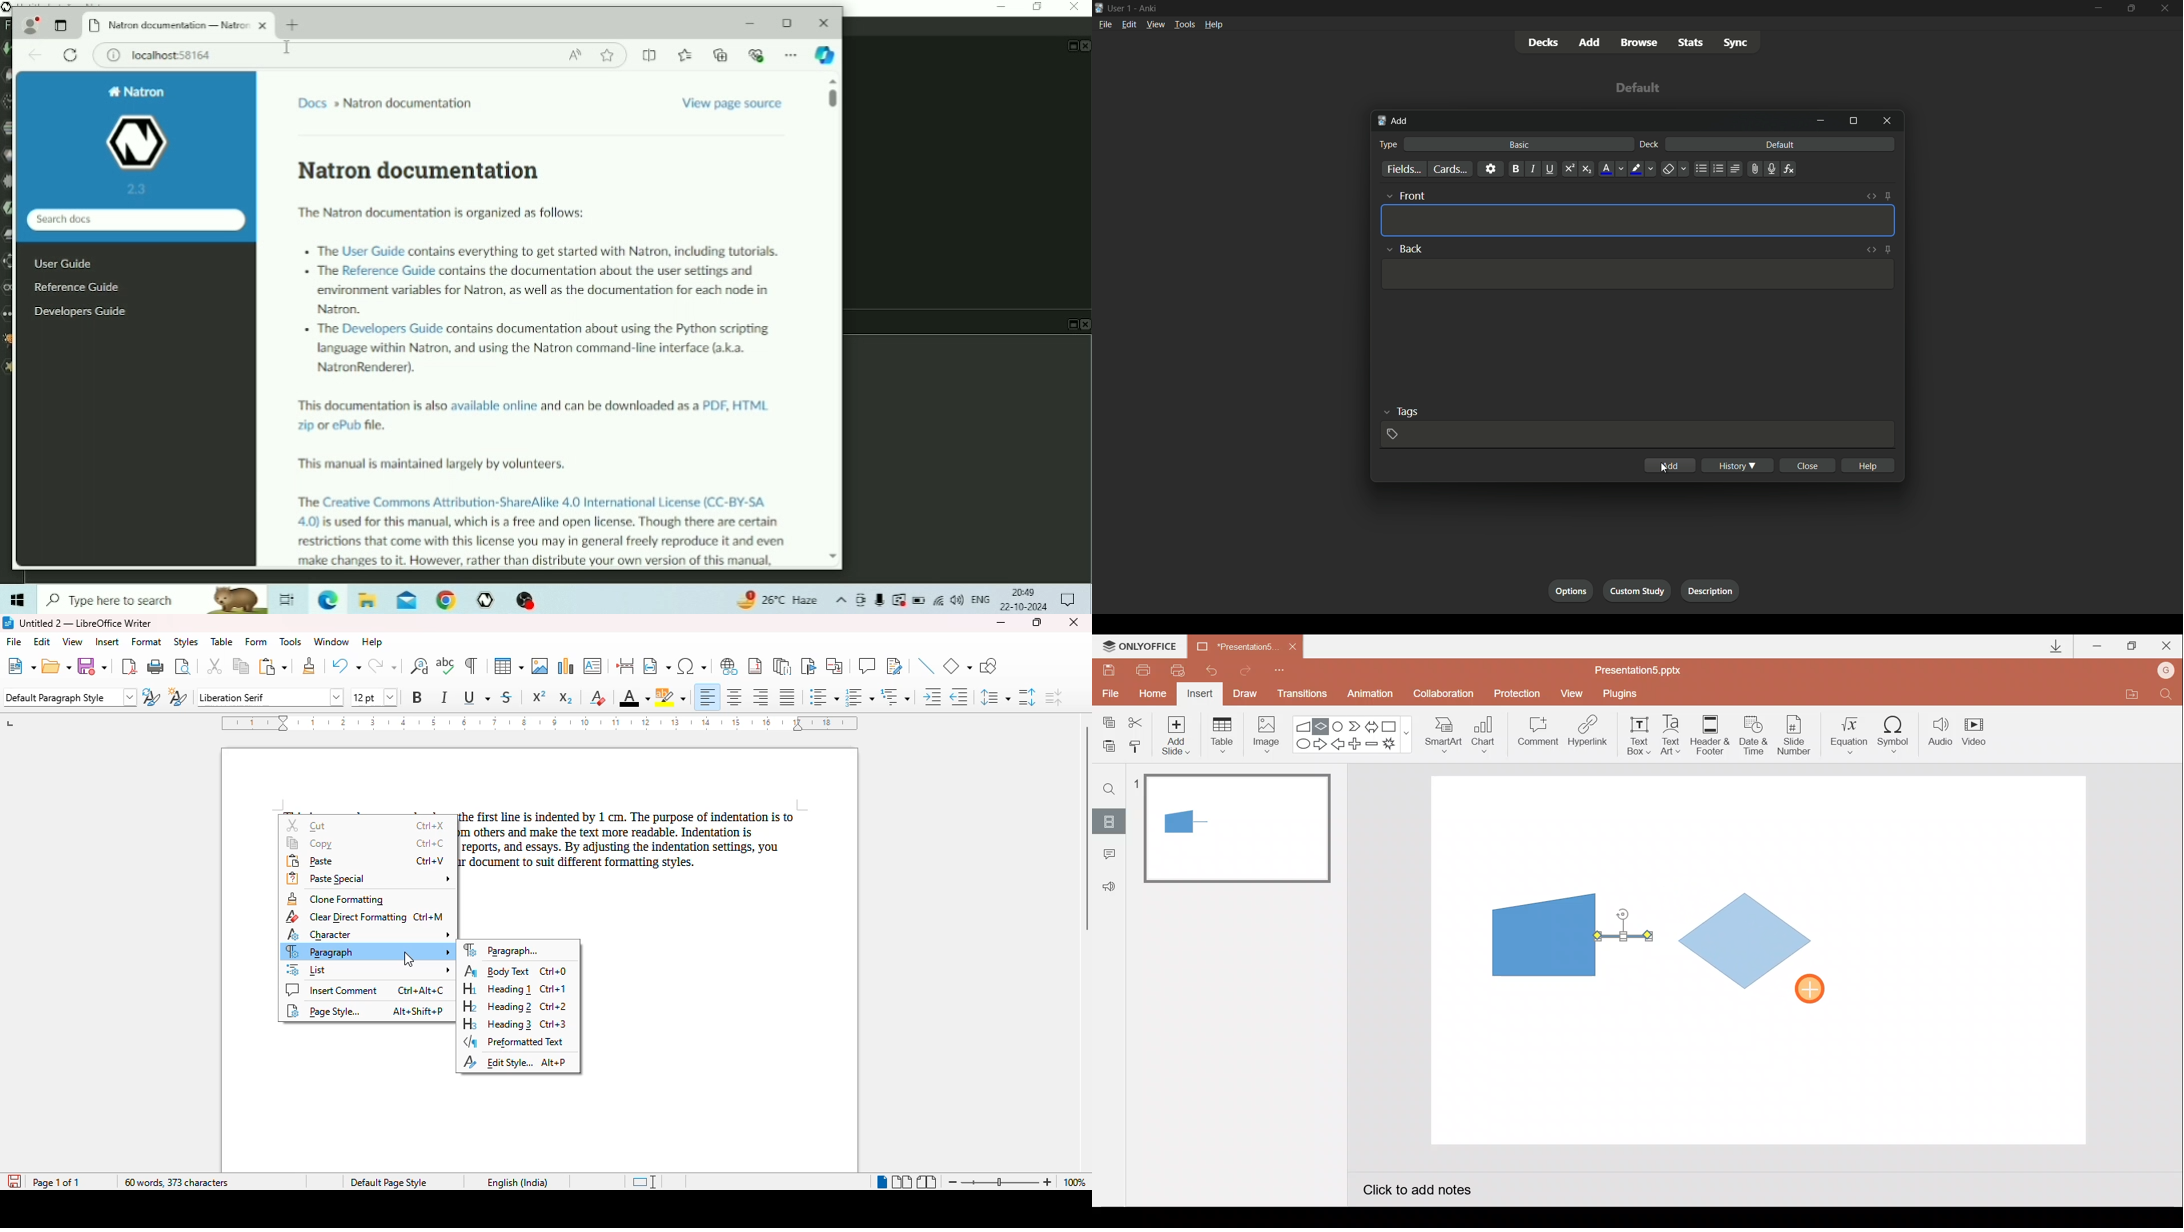 The image size is (2184, 1232). I want to click on add, so click(1671, 464).